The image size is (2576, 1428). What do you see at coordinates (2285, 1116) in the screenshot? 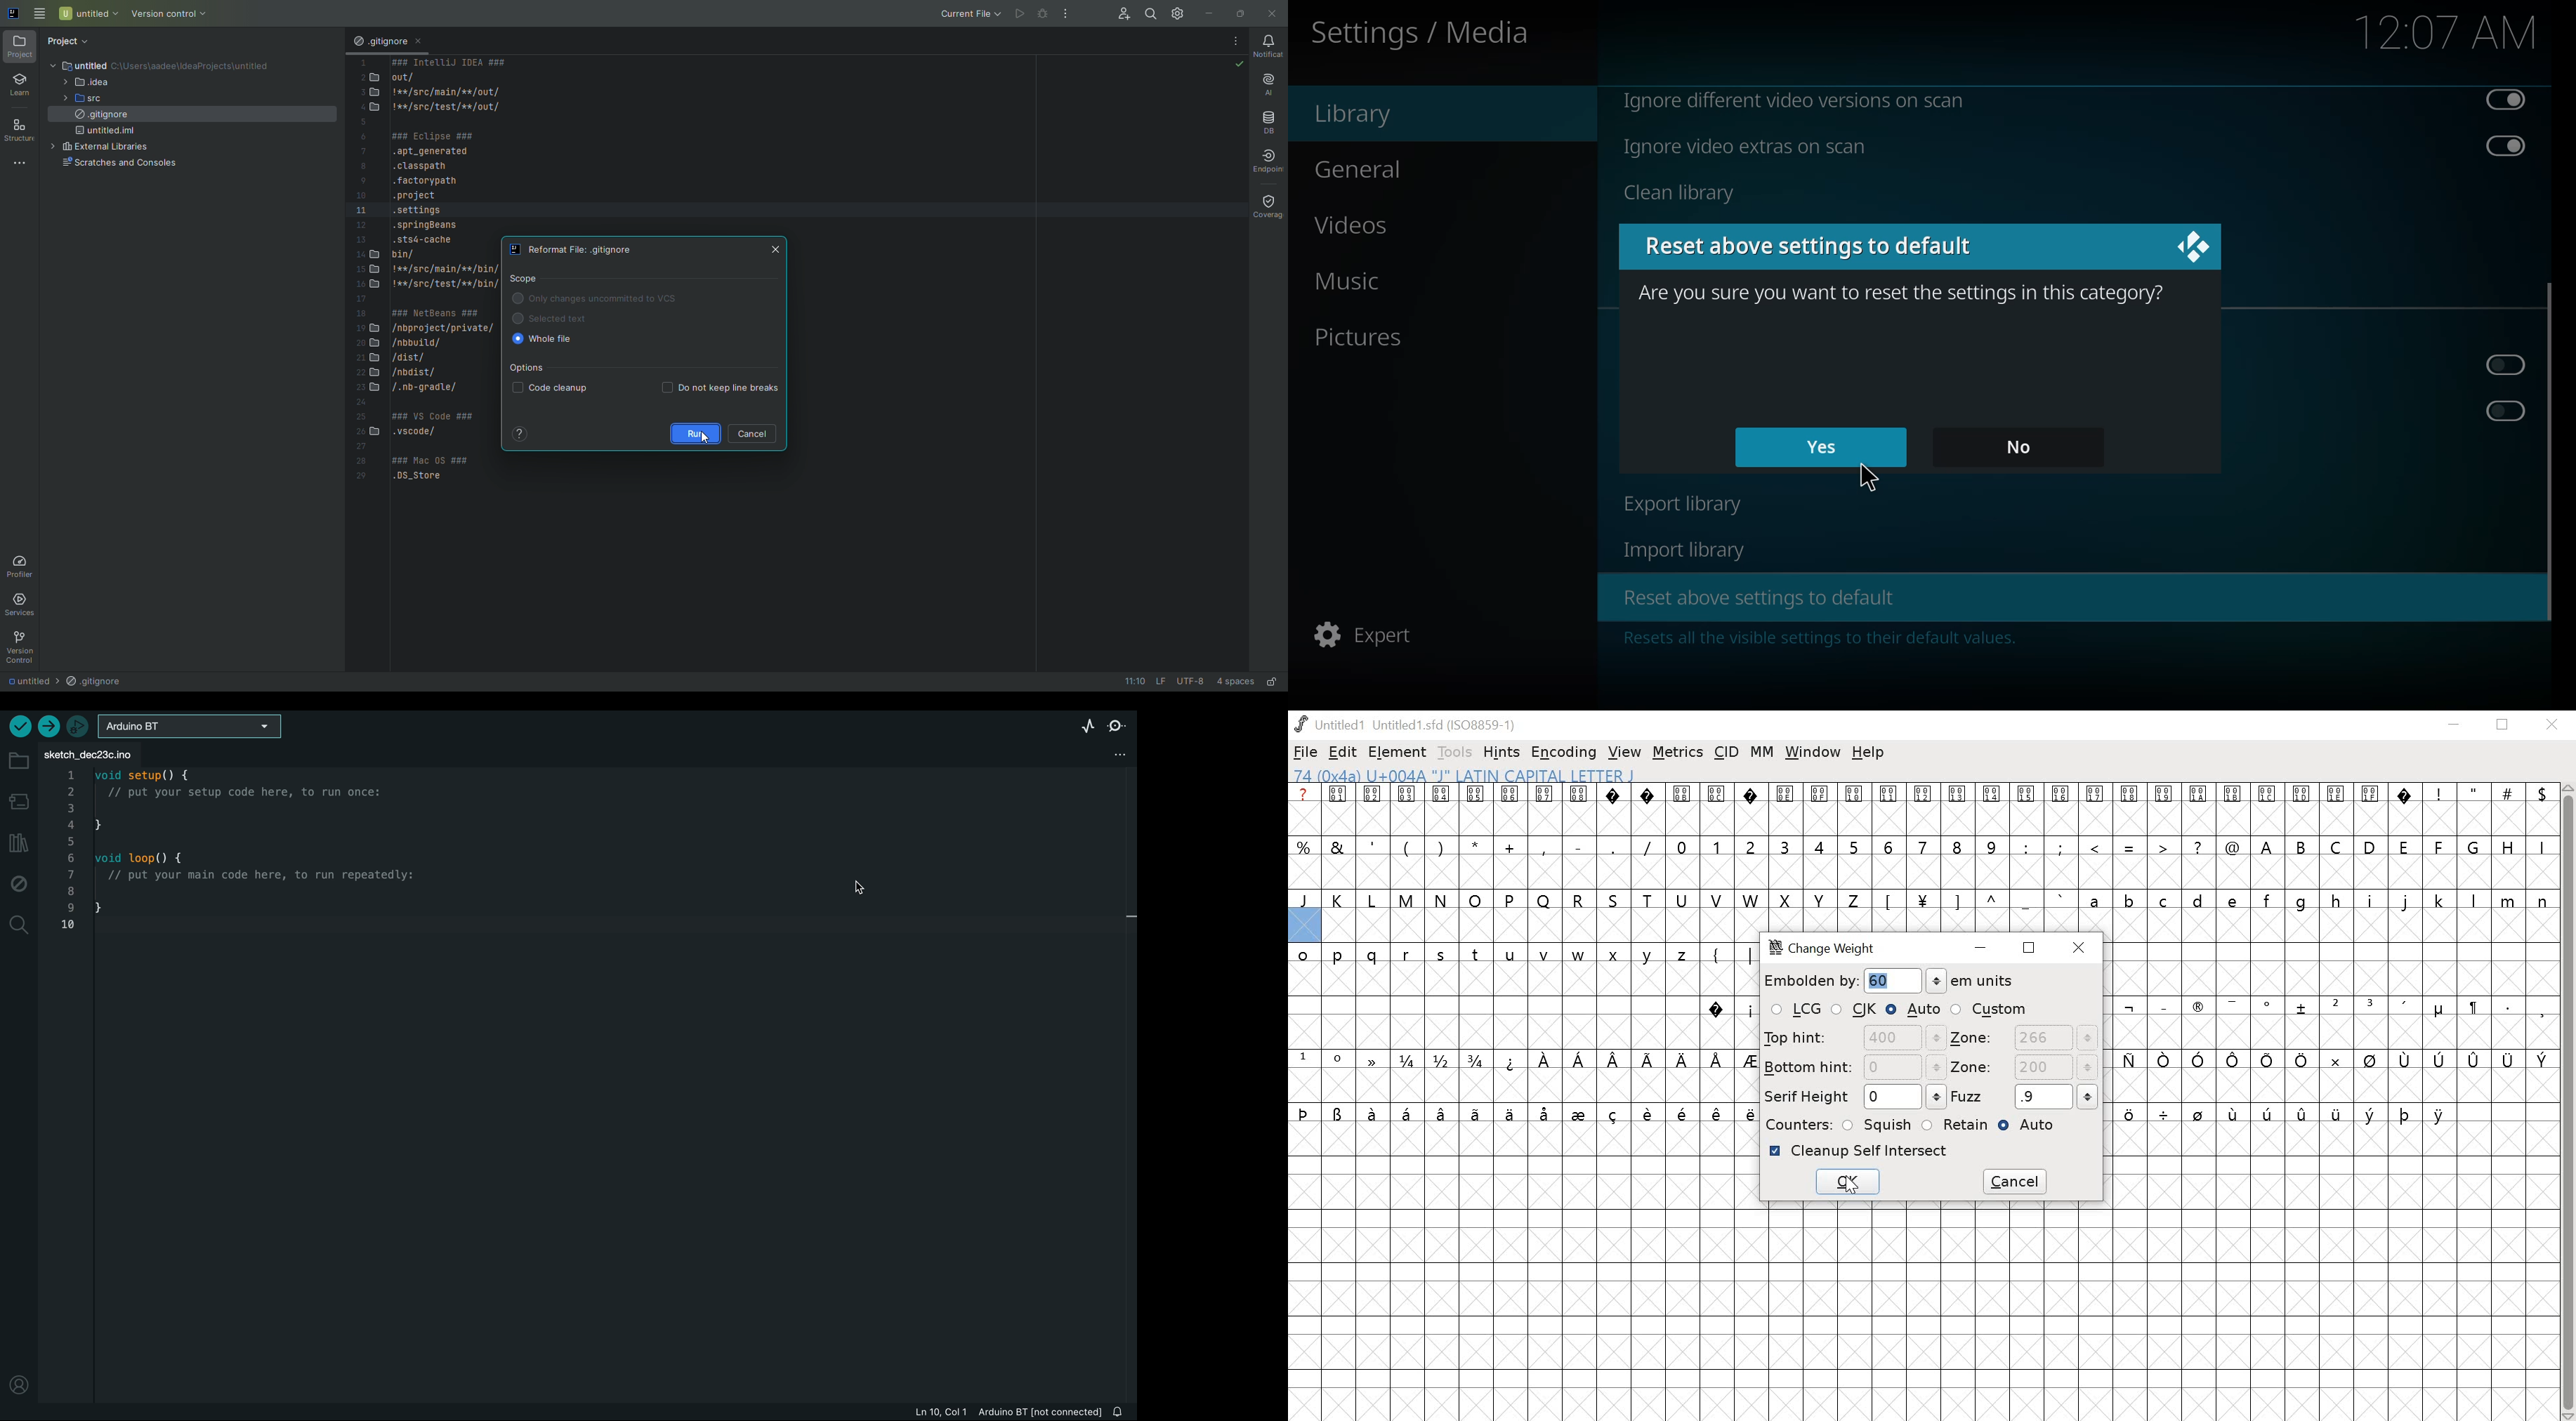
I see `symbols` at bounding box center [2285, 1116].